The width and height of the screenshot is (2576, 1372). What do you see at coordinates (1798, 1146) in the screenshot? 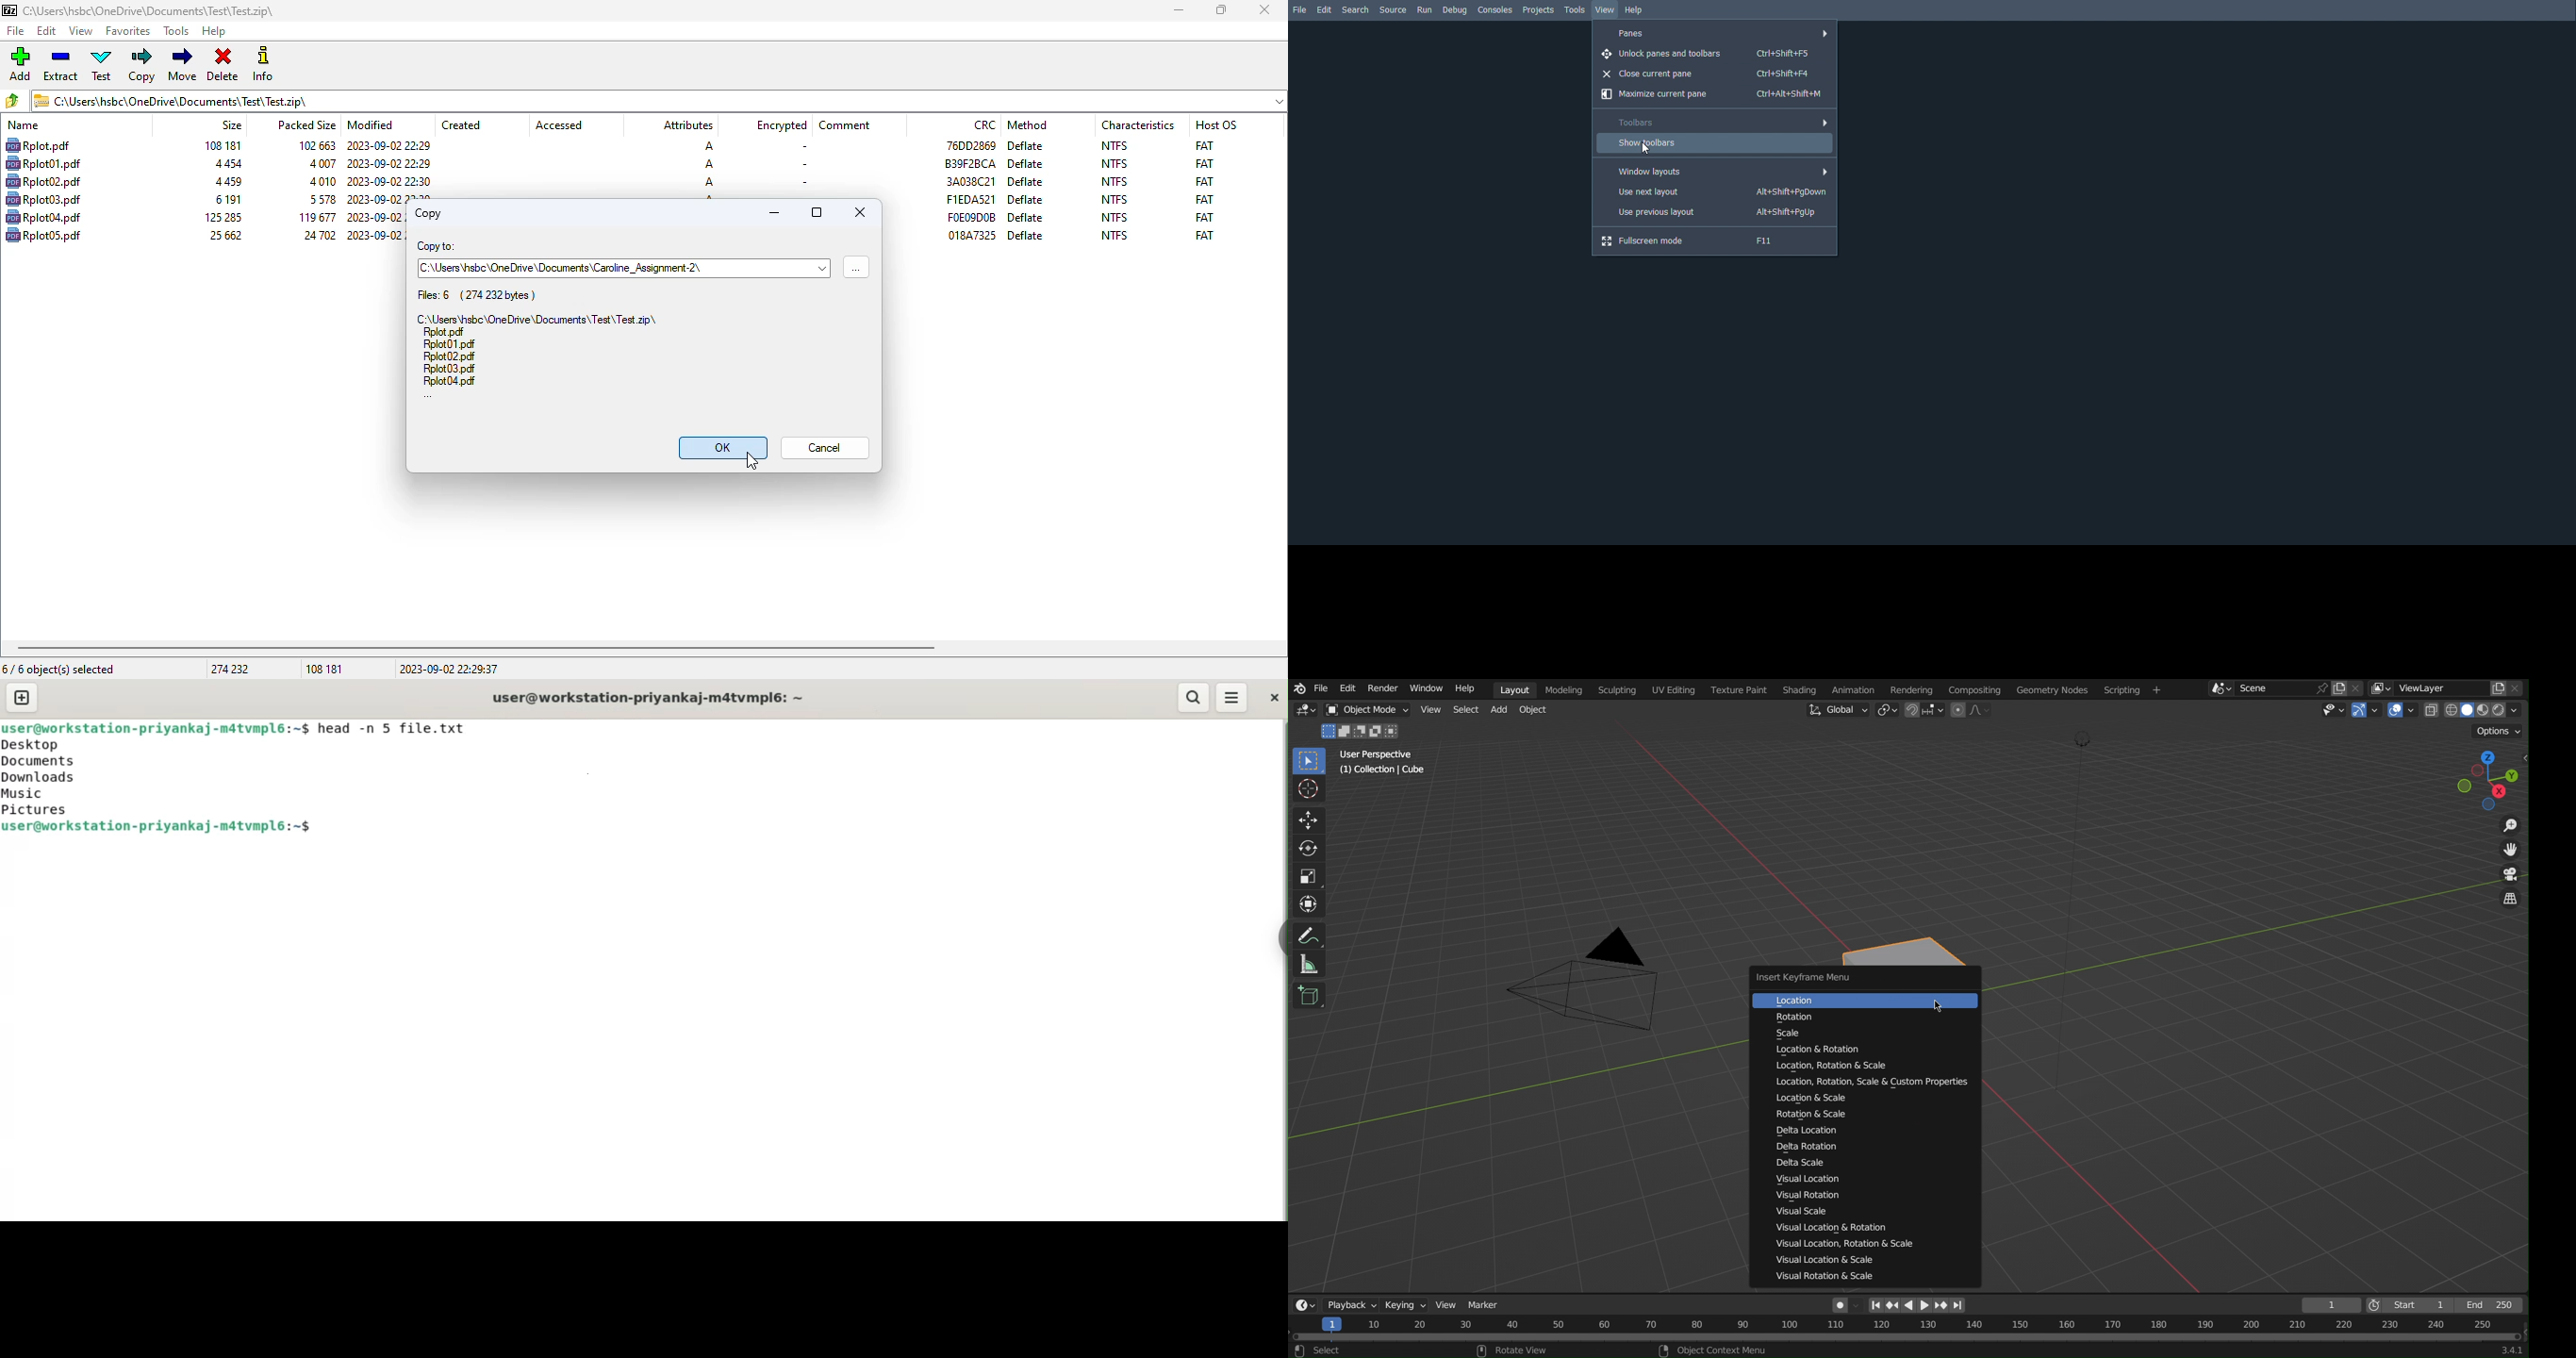
I see `Delta Rotation` at bounding box center [1798, 1146].